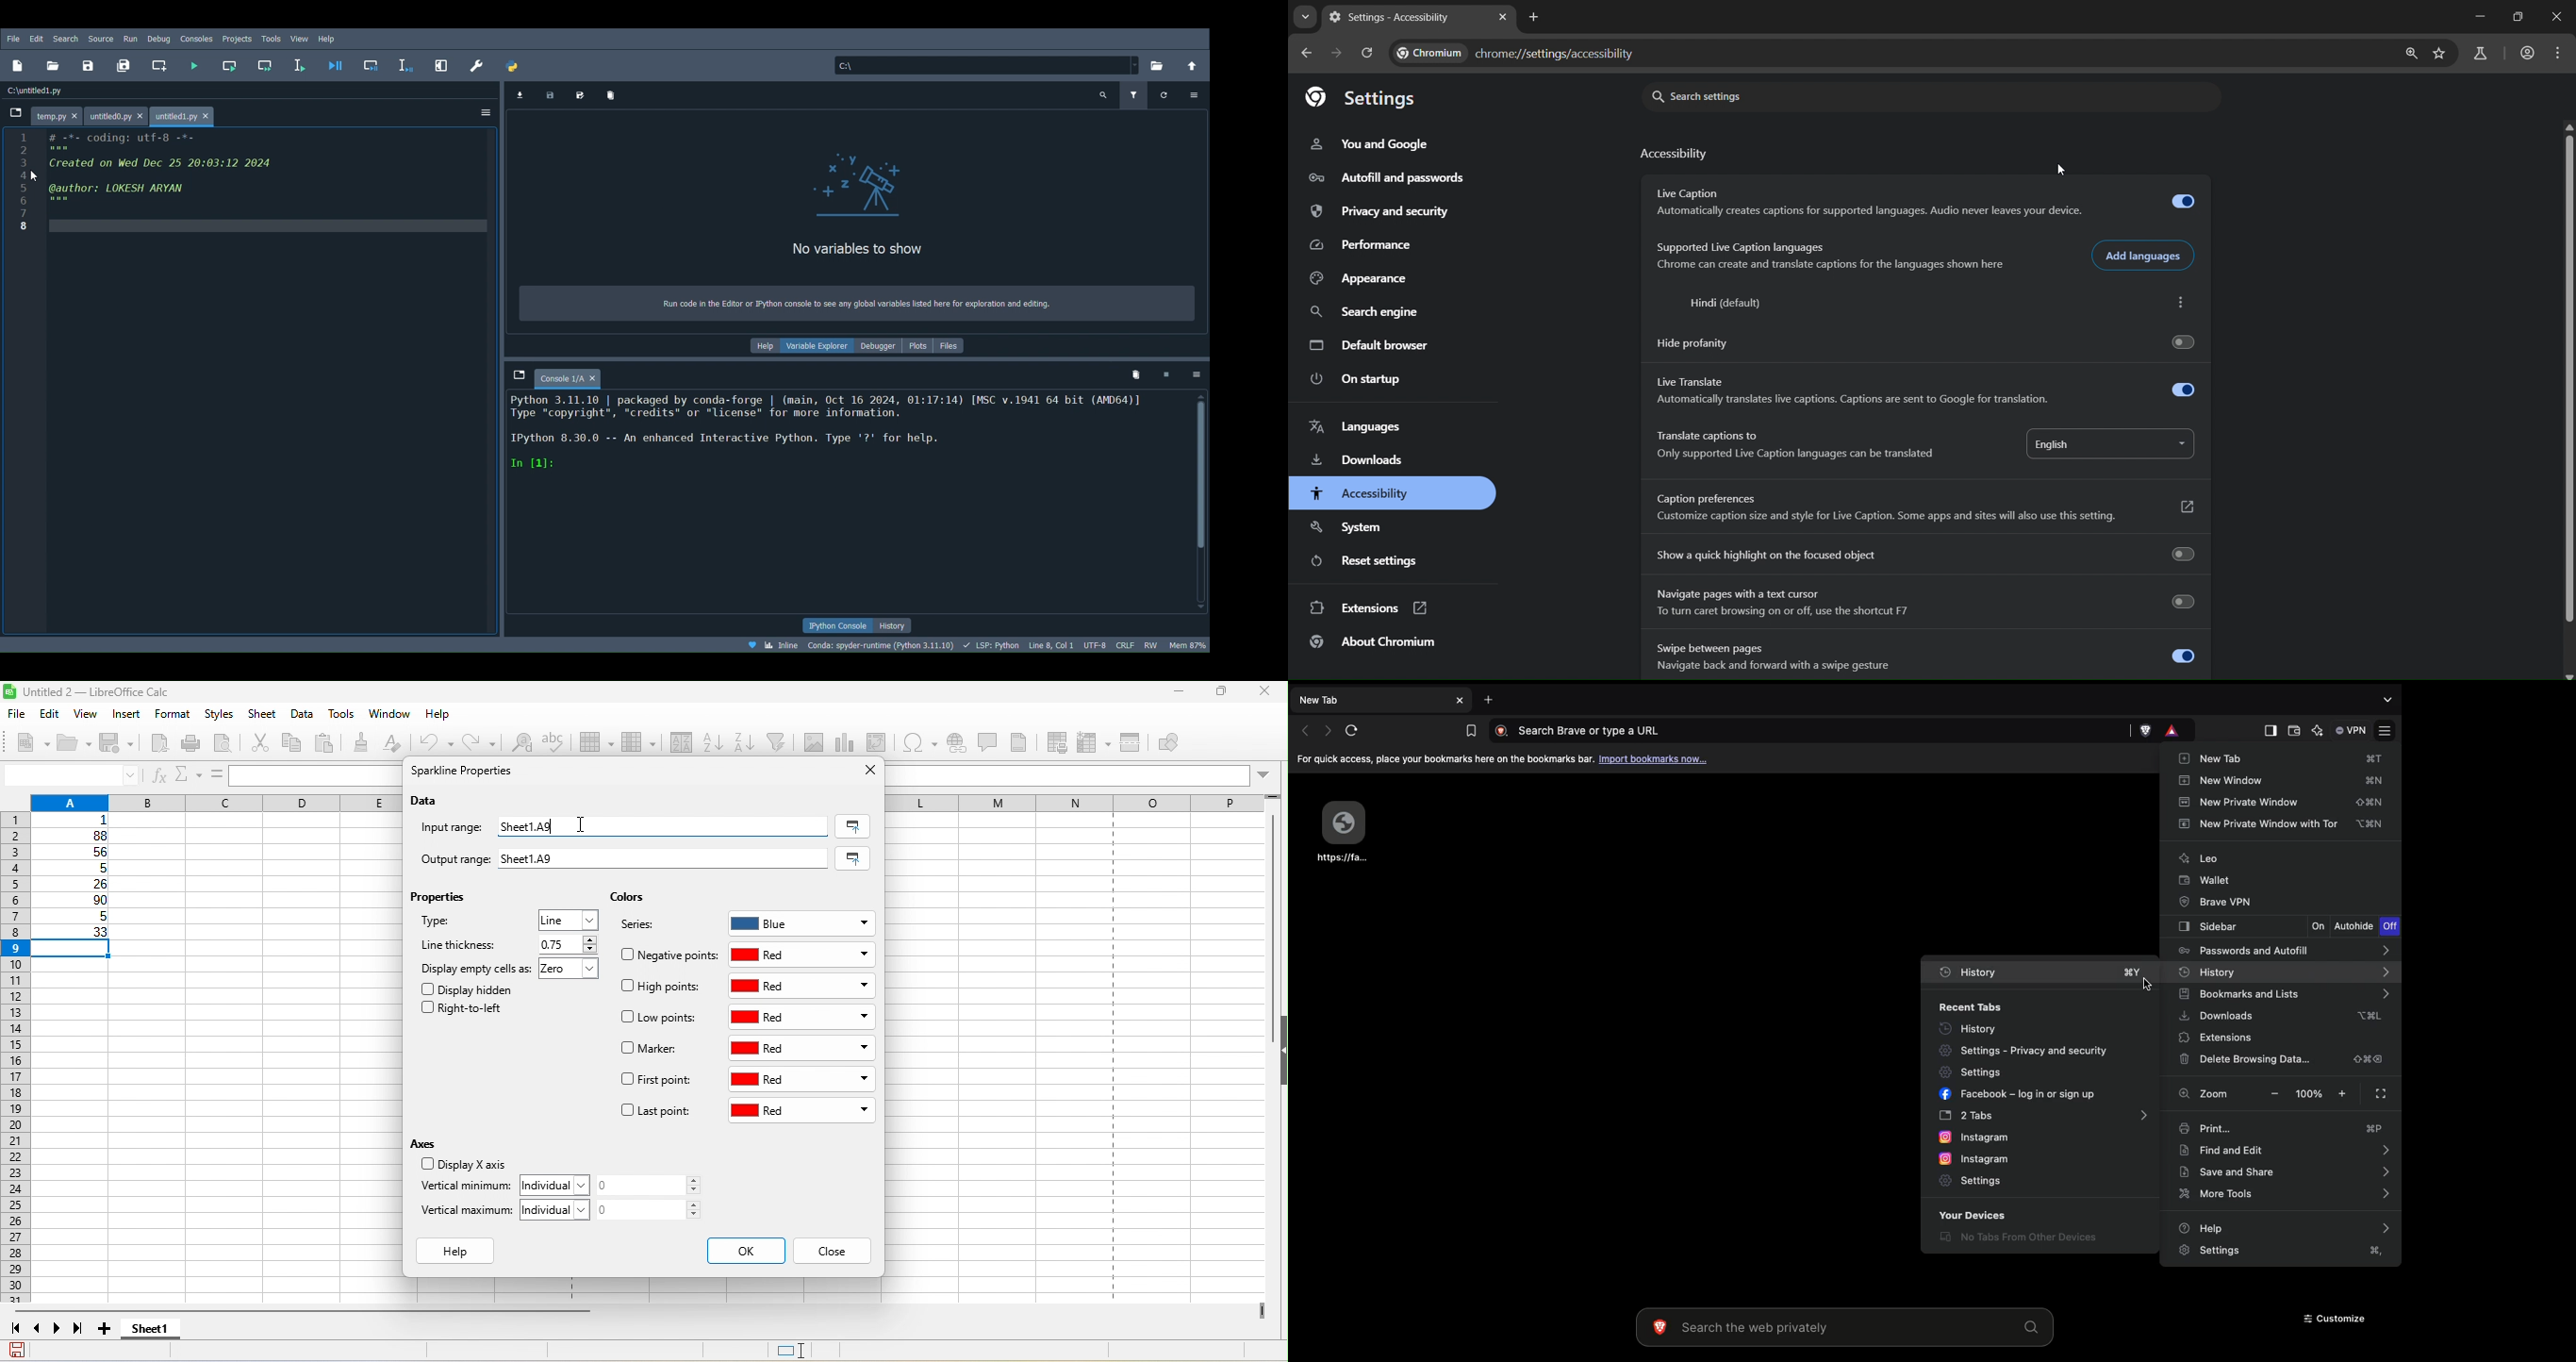  I want to click on History, so click(2278, 972).